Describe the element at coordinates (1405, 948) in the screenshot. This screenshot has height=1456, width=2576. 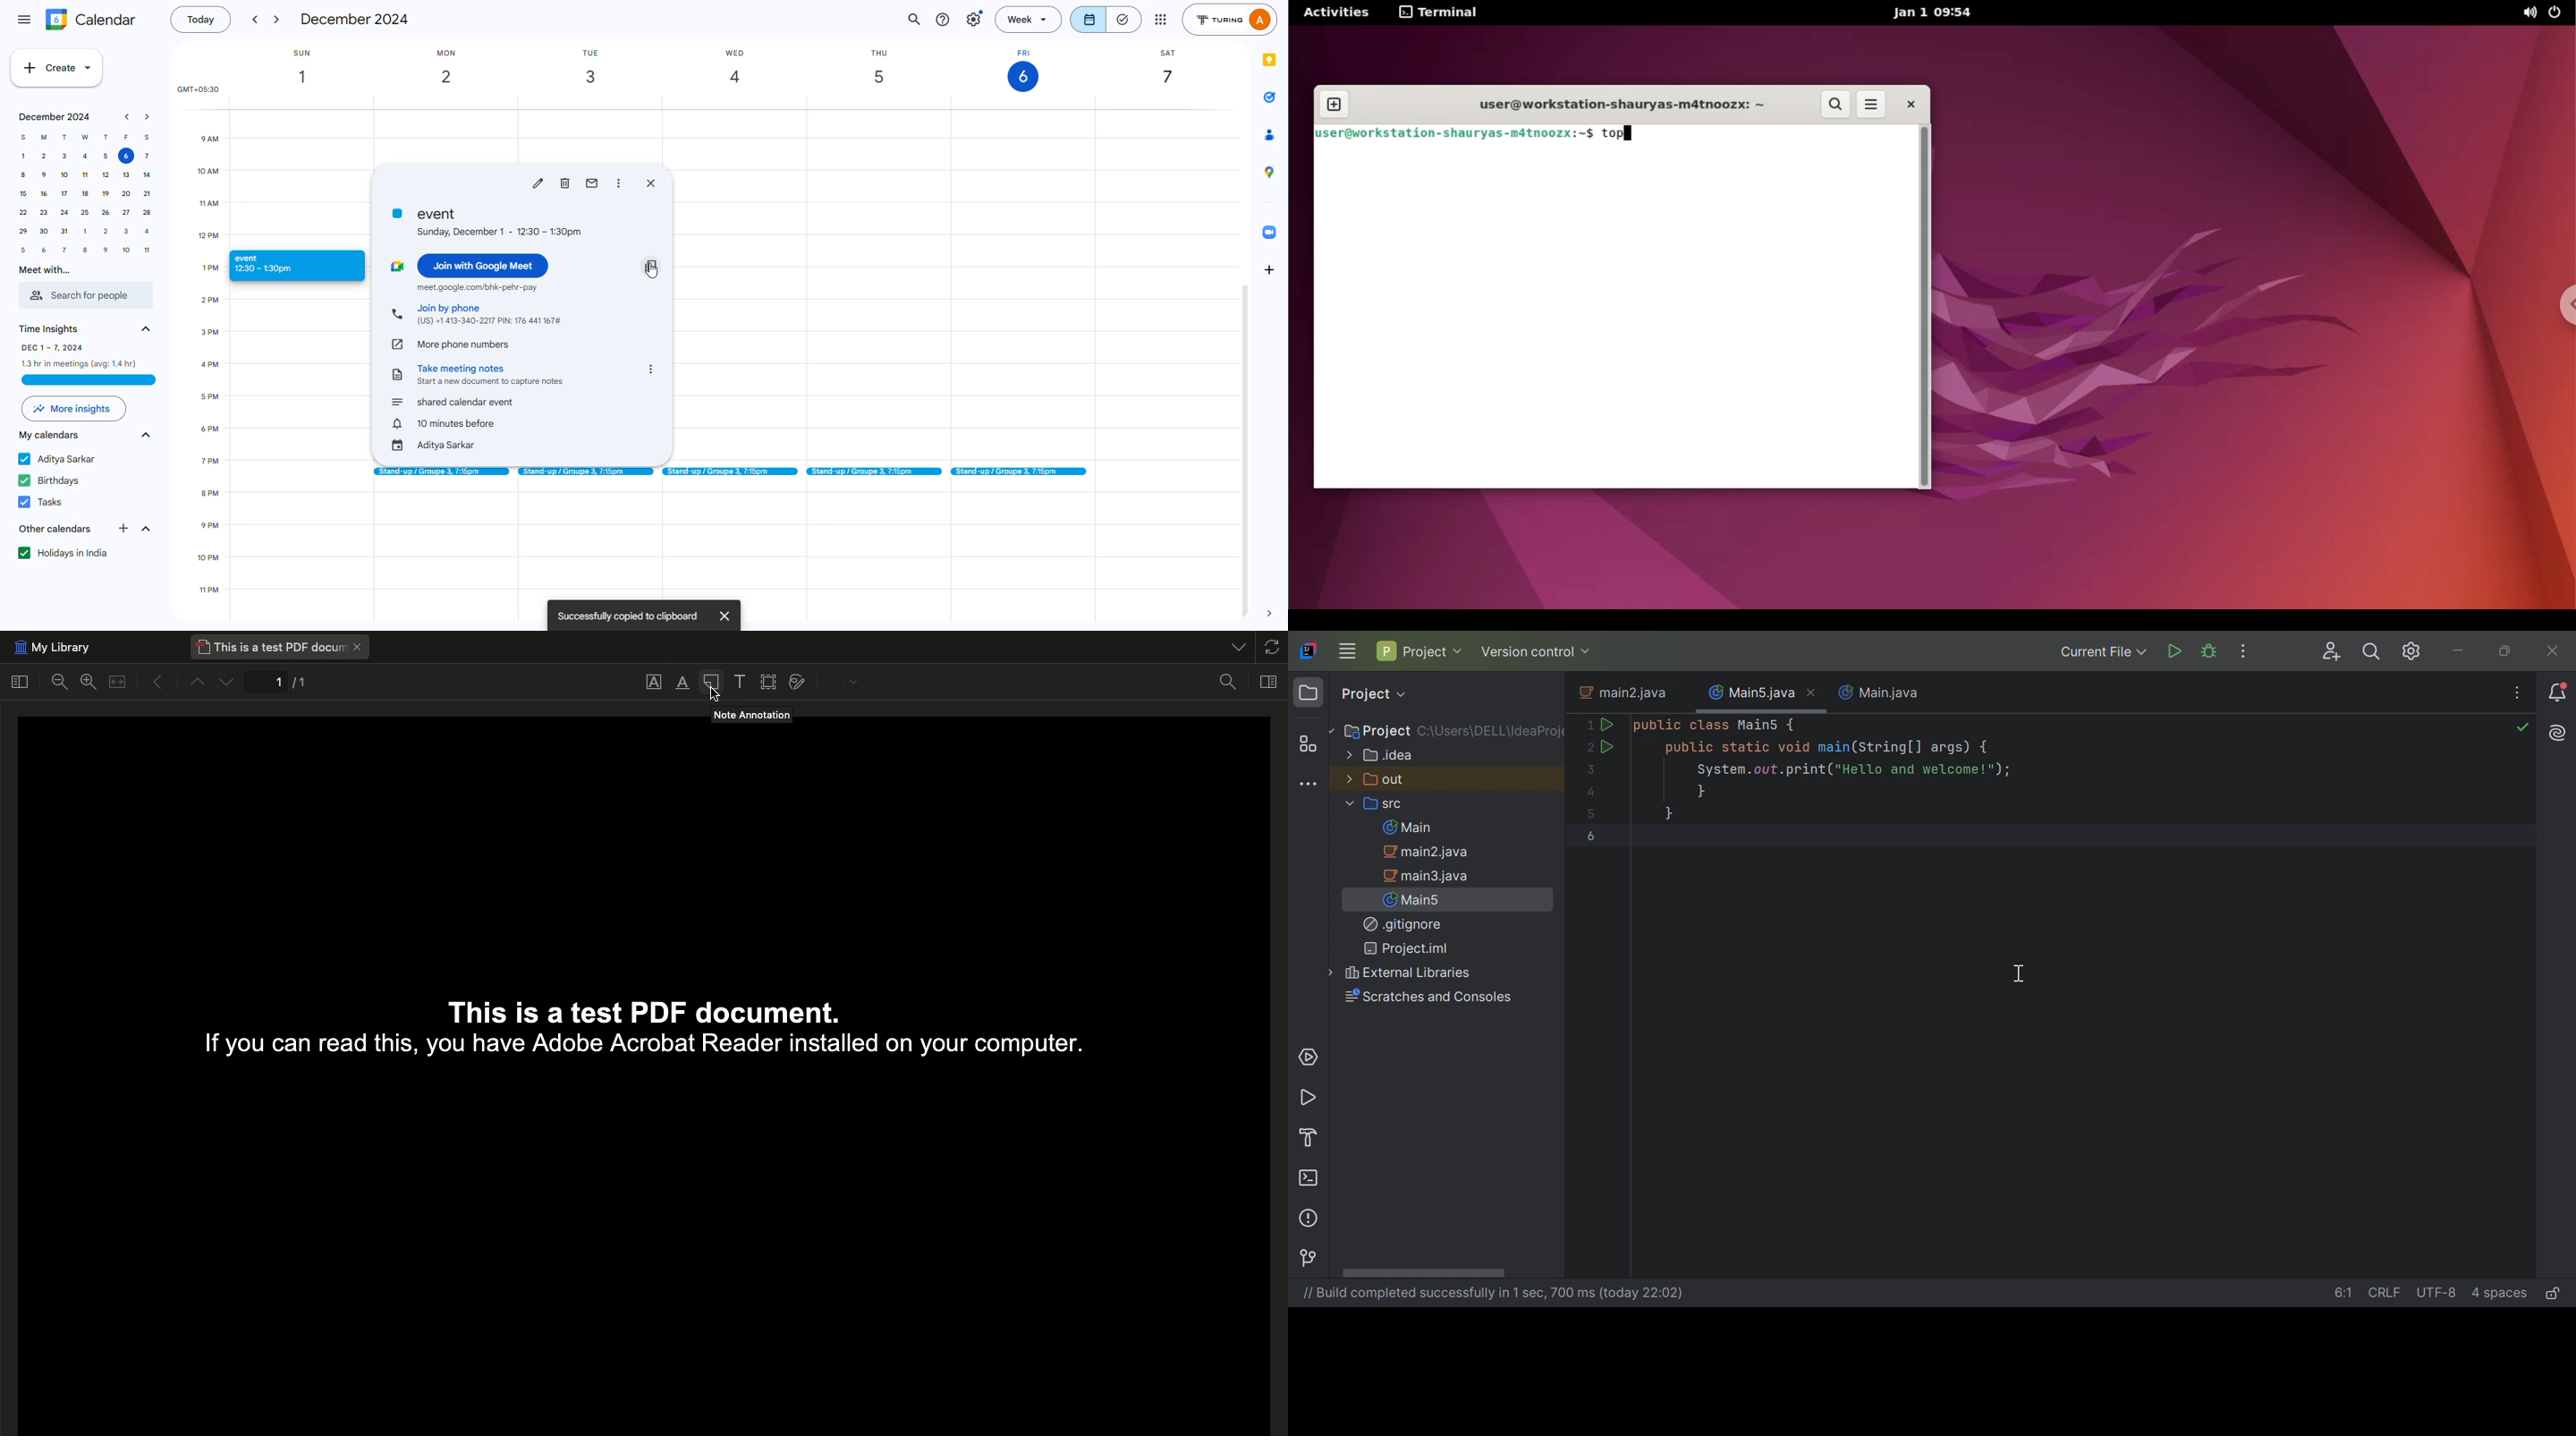
I see `Project.iml` at that location.